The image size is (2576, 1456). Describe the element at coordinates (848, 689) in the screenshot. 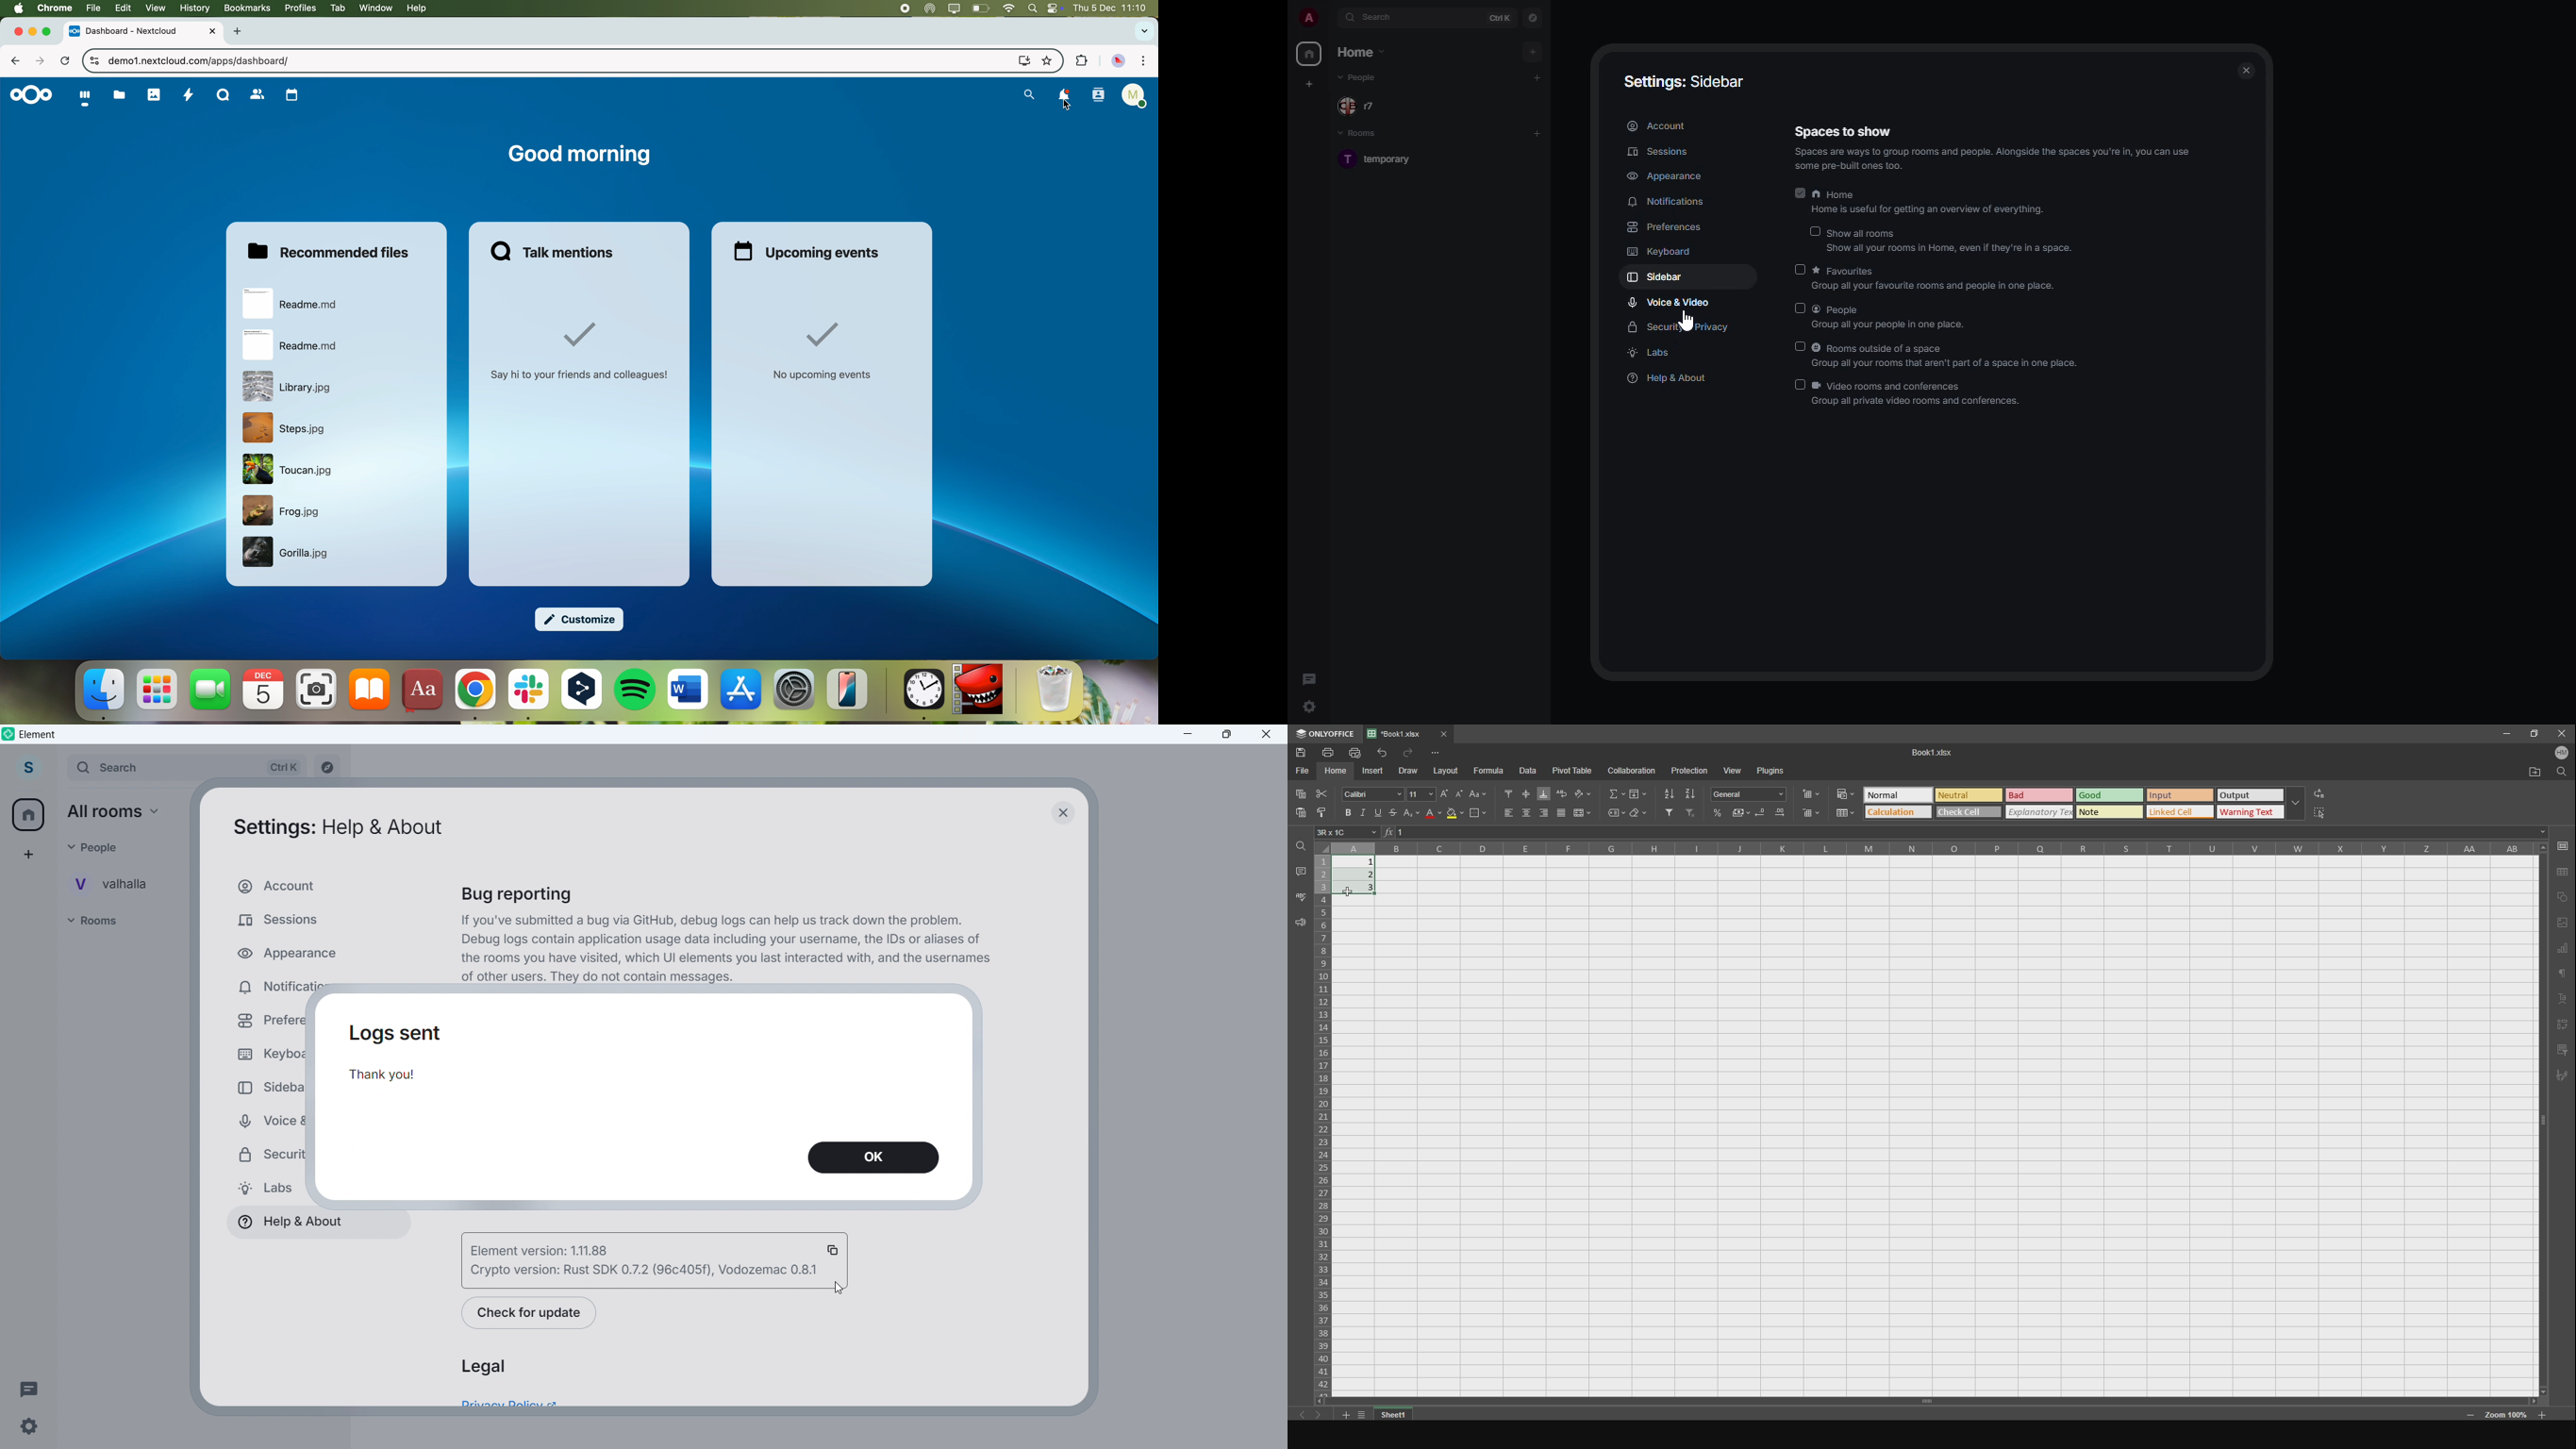

I see `iPhone mirroring` at that location.